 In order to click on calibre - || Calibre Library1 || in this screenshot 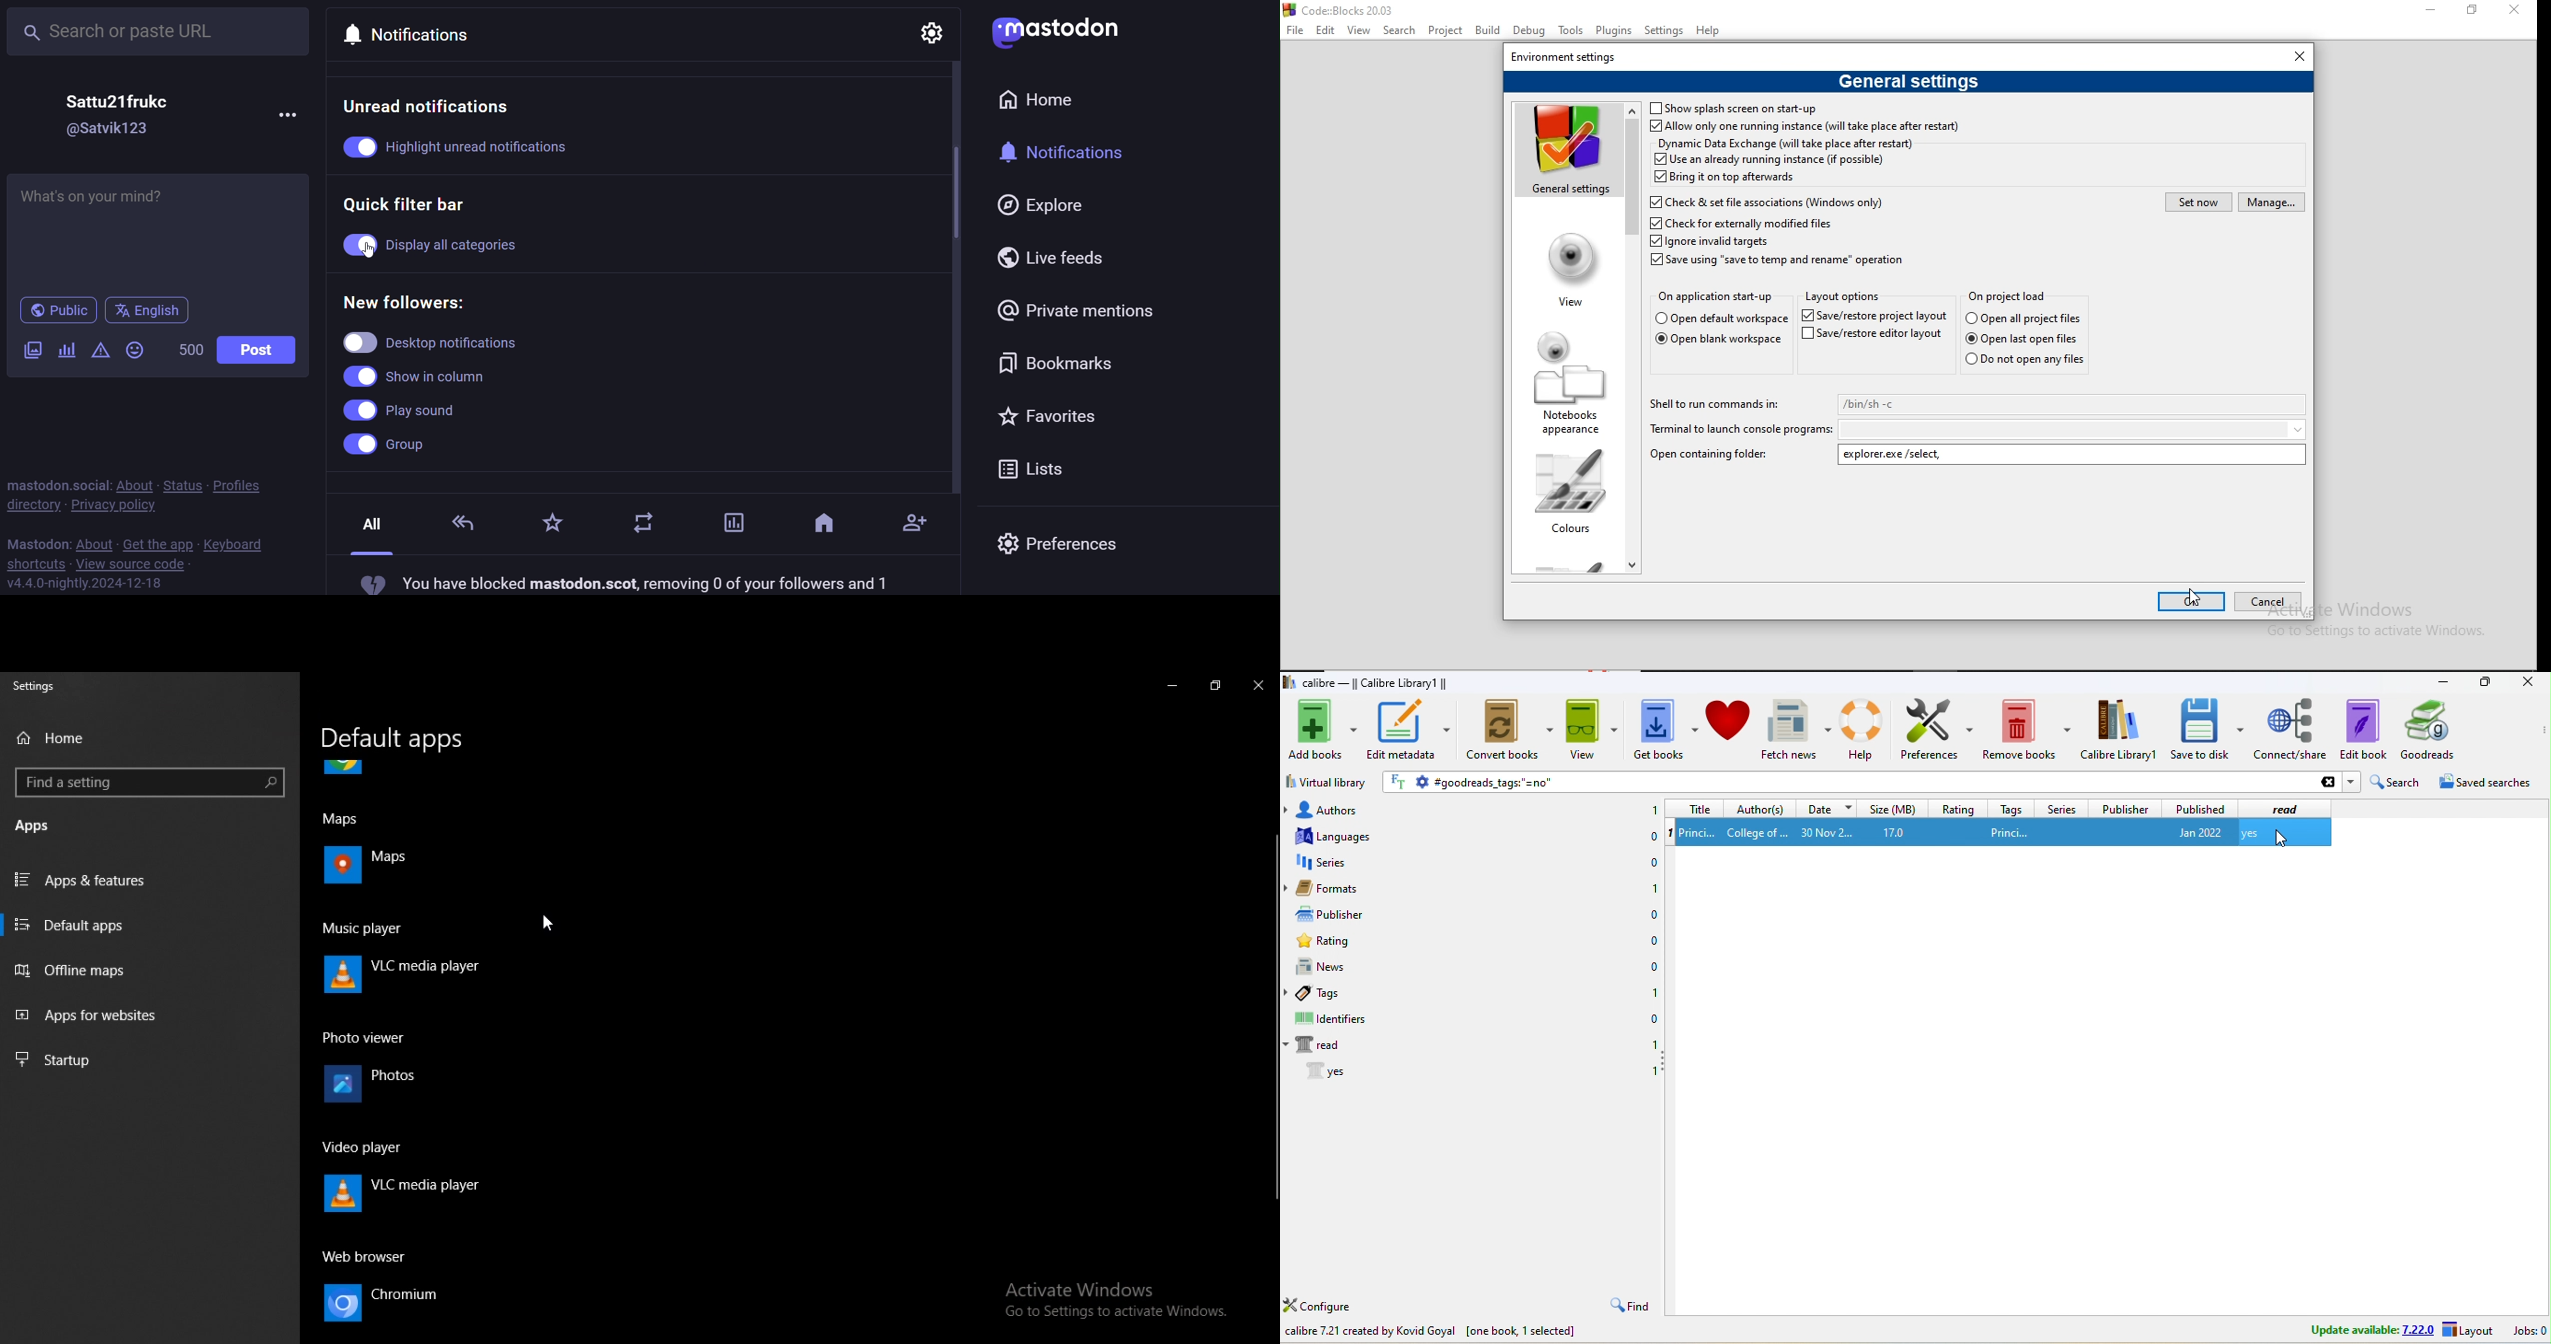, I will do `click(1375, 682)`.